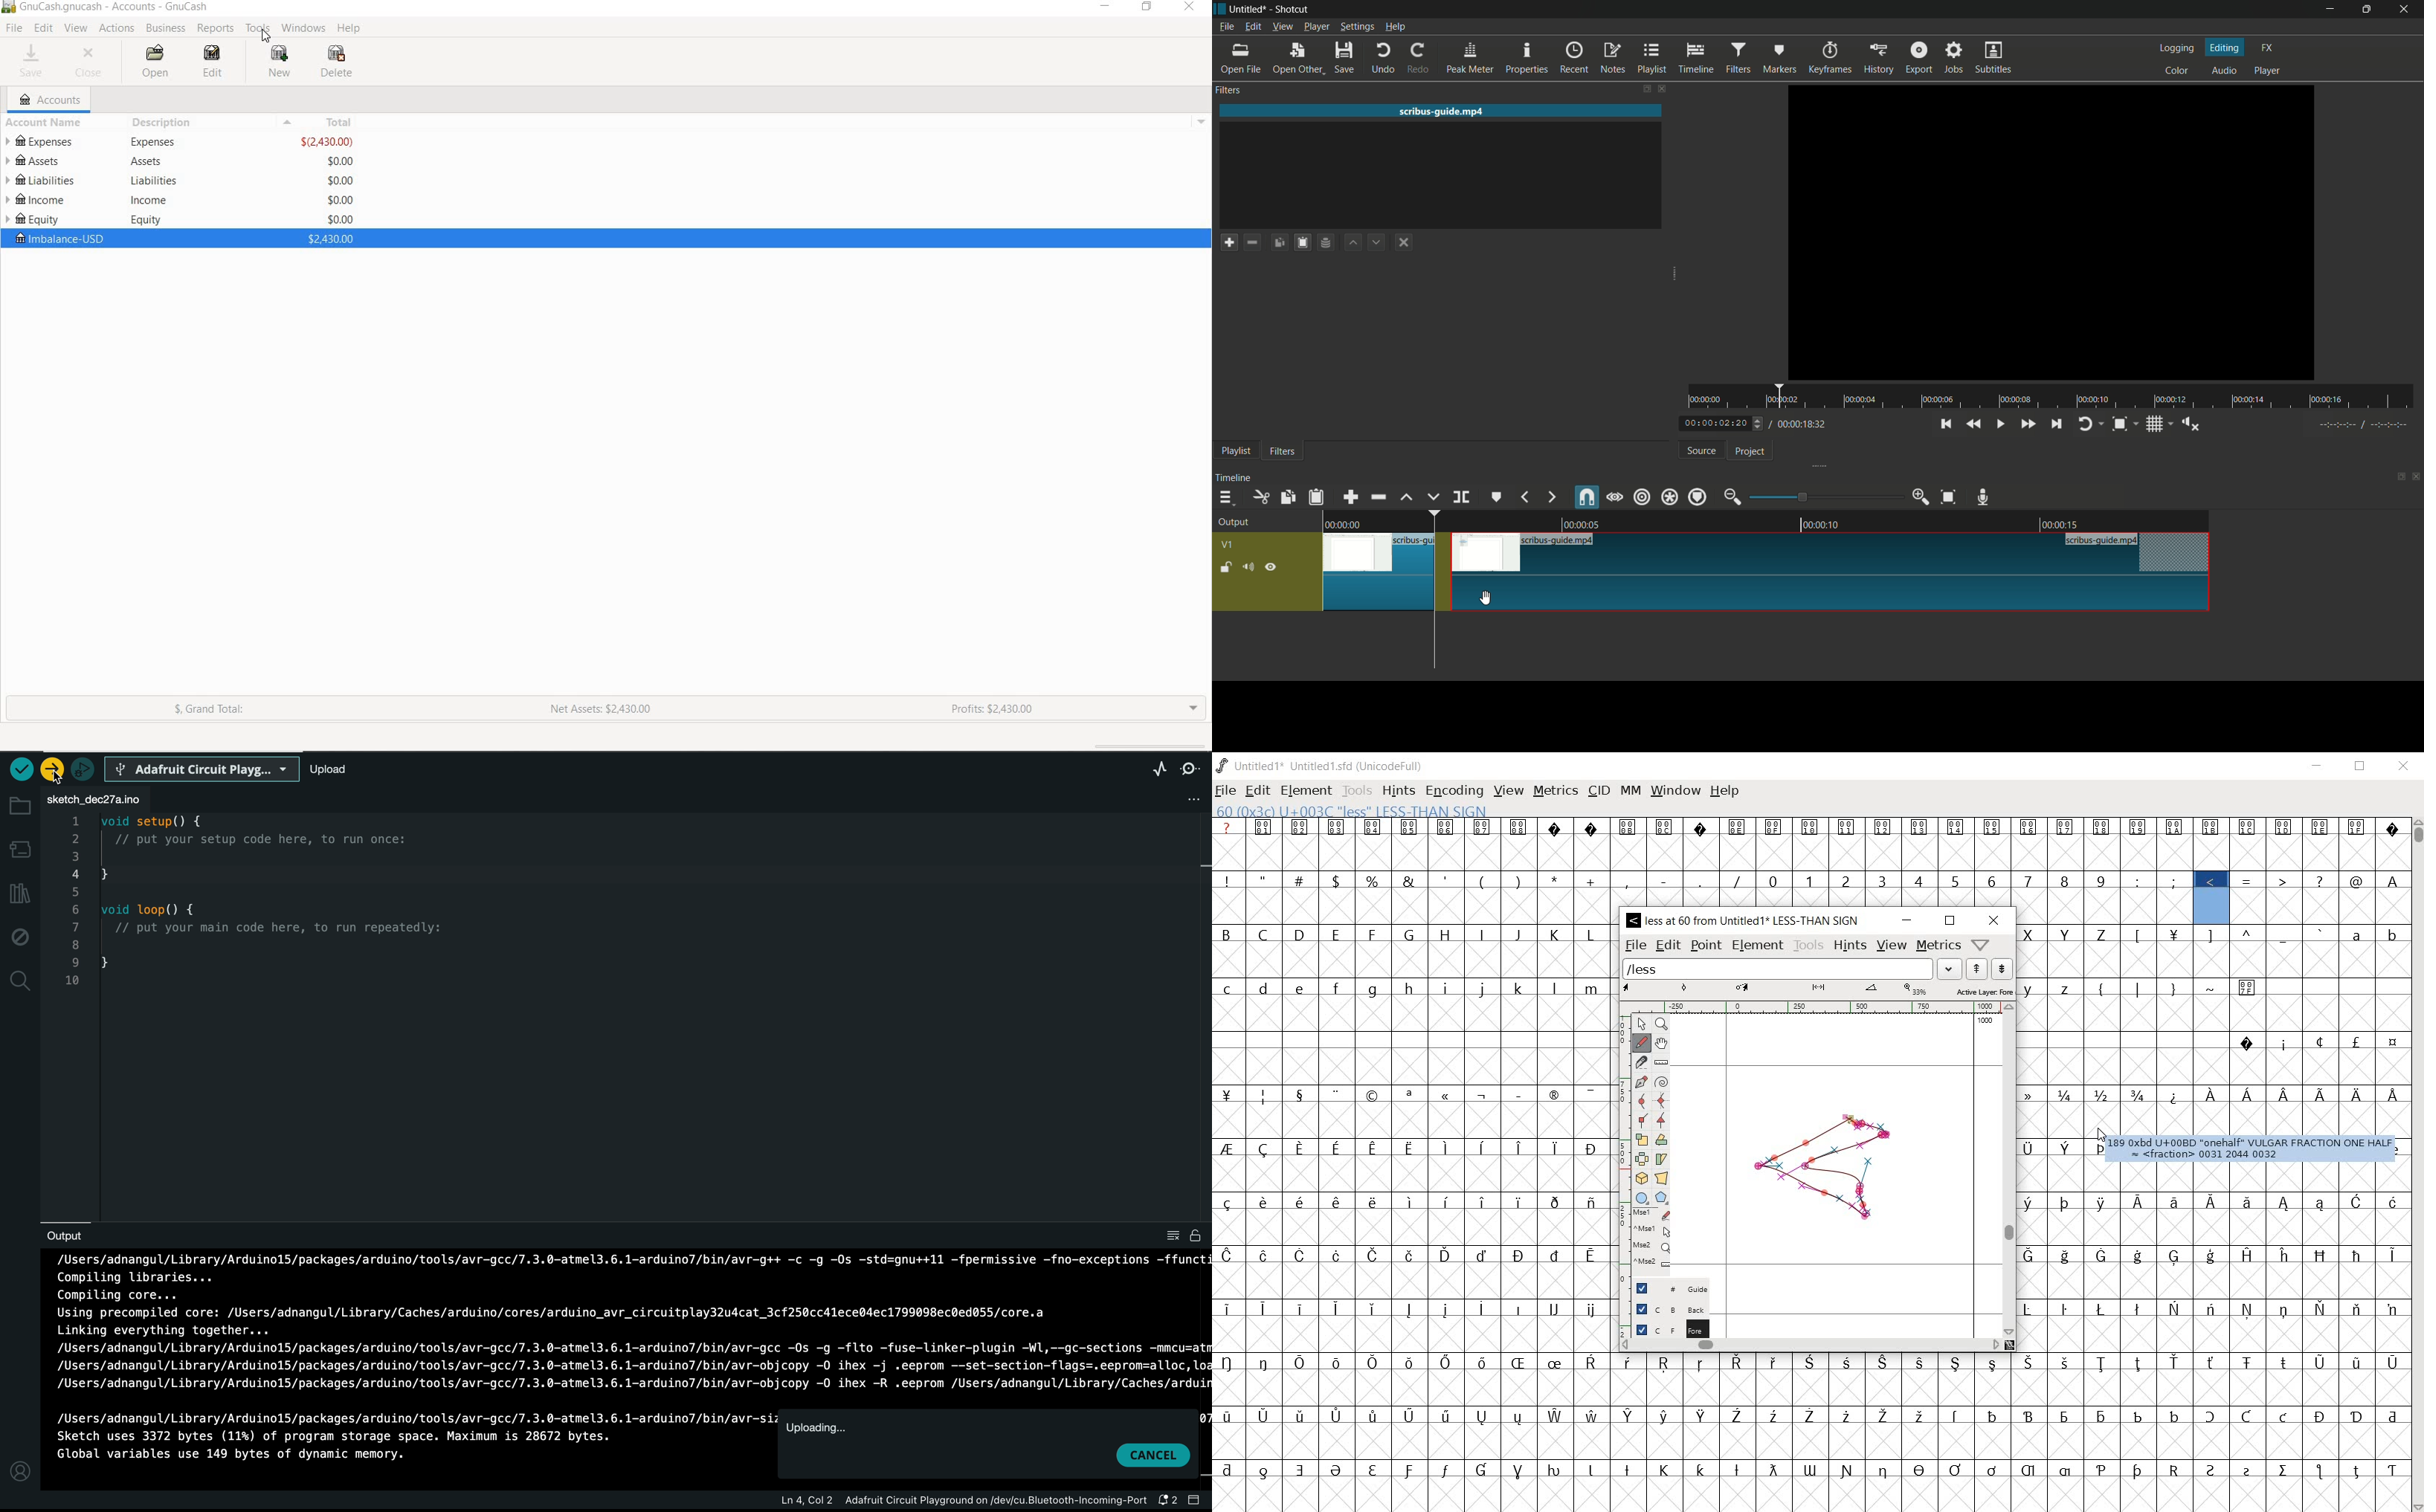 This screenshot has width=2436, height=1512. Describe the element at coordinates (1976, 424) in the screenshot. I see `quickly play backward` at that location.